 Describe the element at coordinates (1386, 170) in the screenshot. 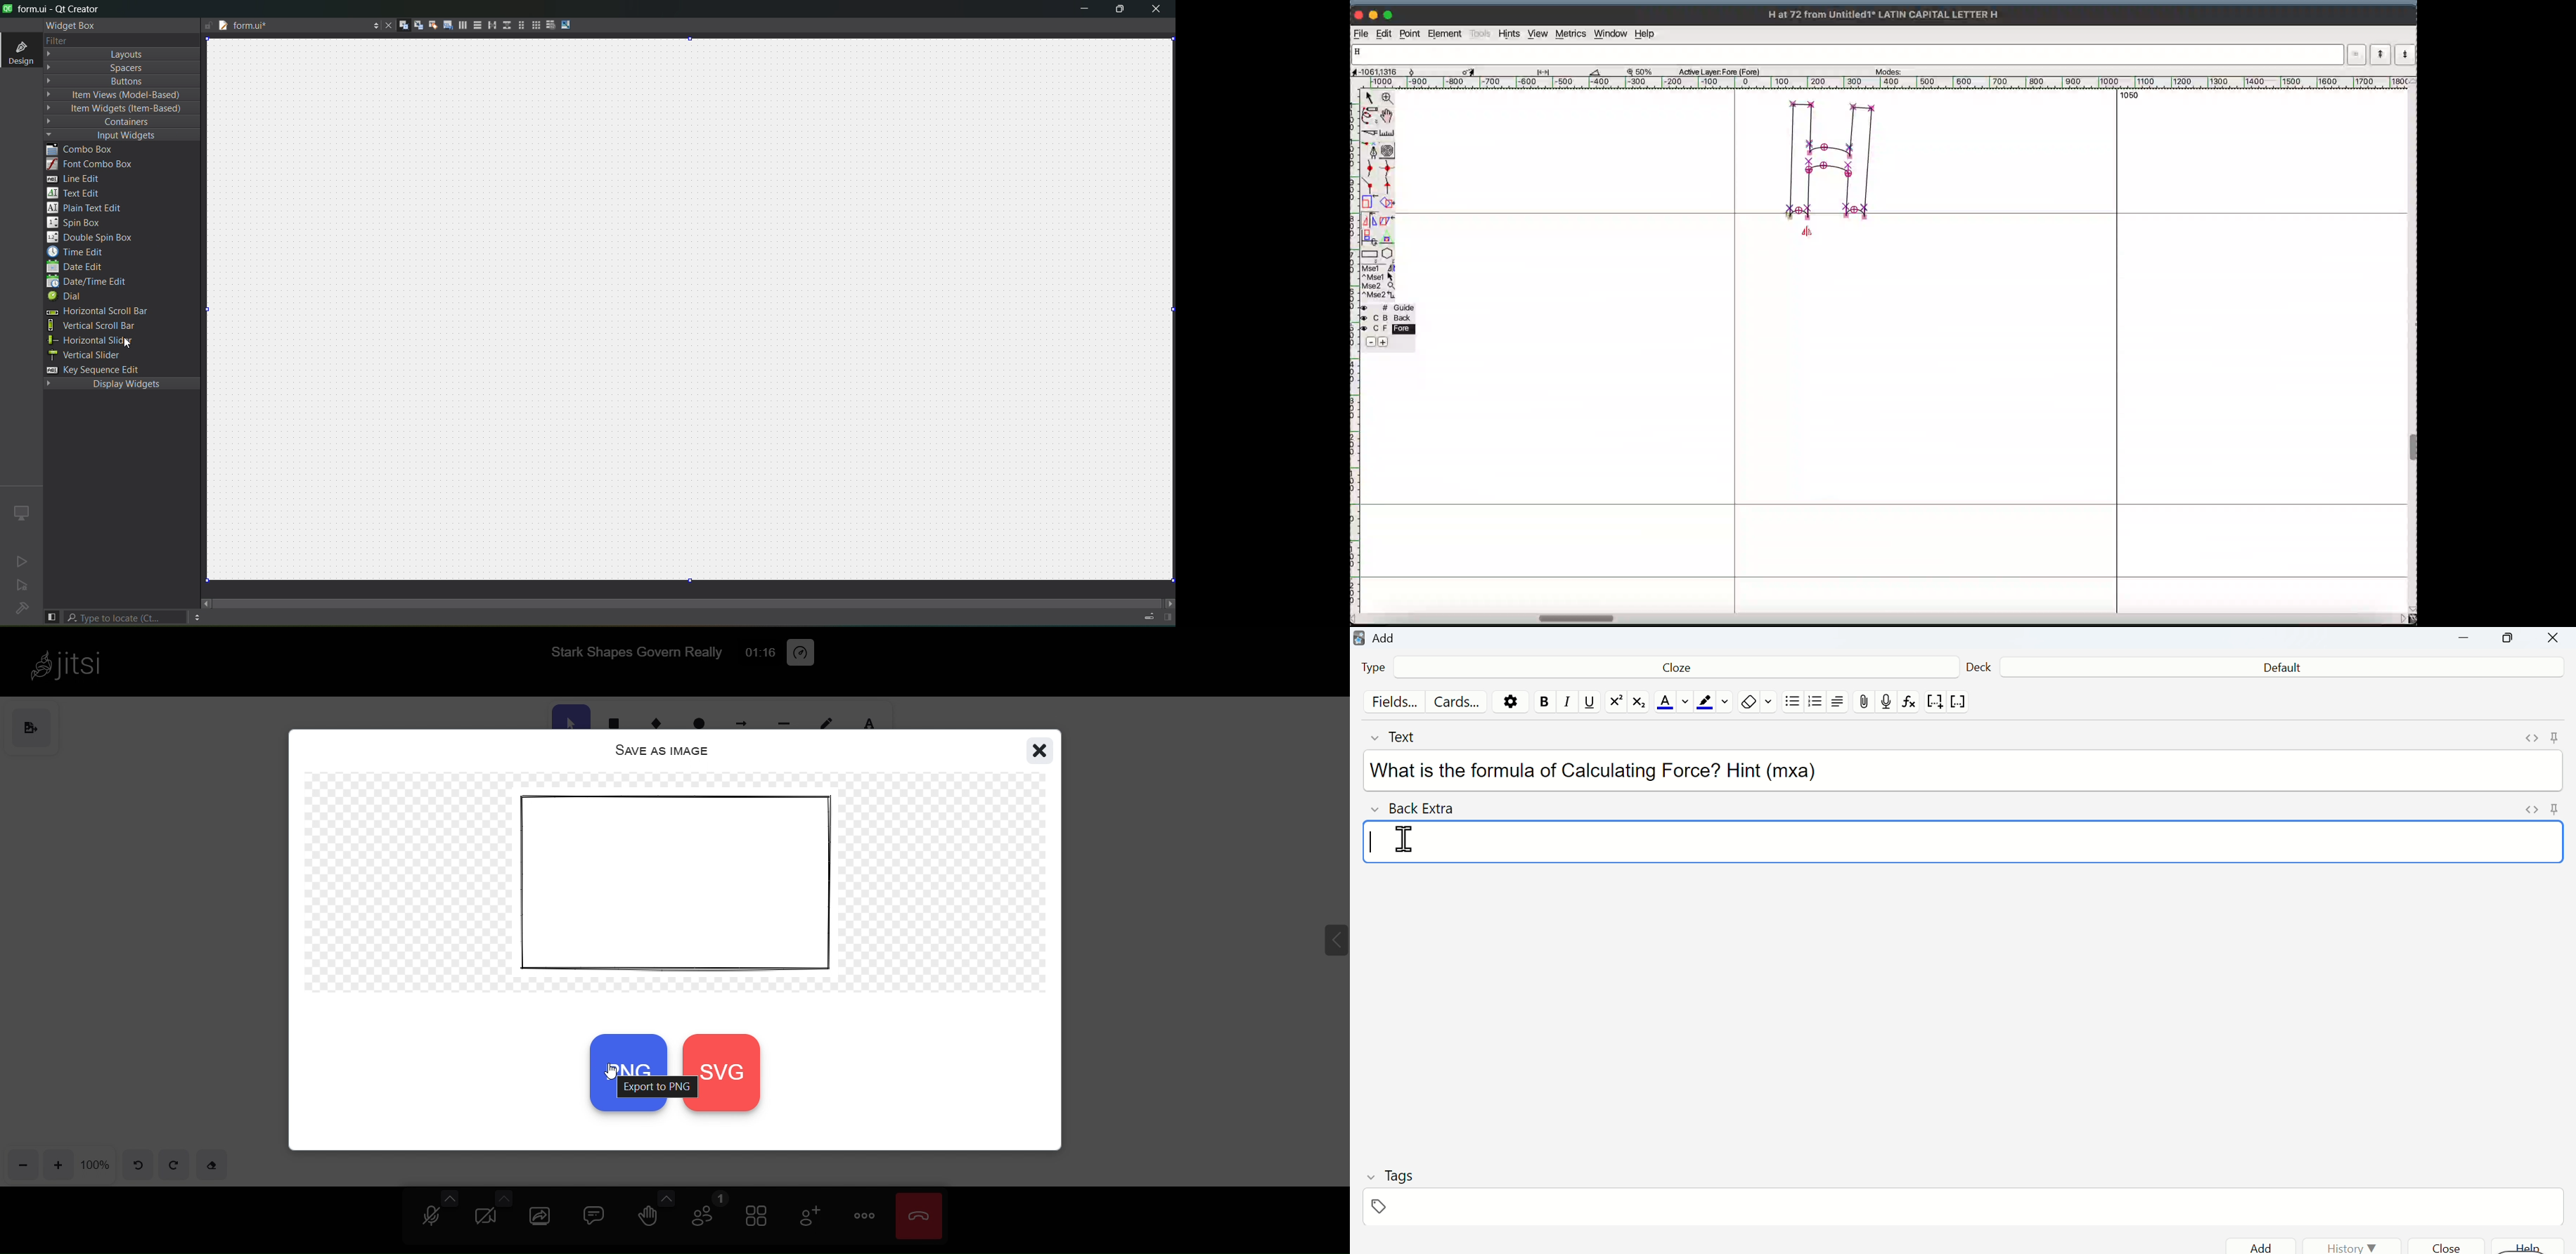

I see `sharp curve` at that location.